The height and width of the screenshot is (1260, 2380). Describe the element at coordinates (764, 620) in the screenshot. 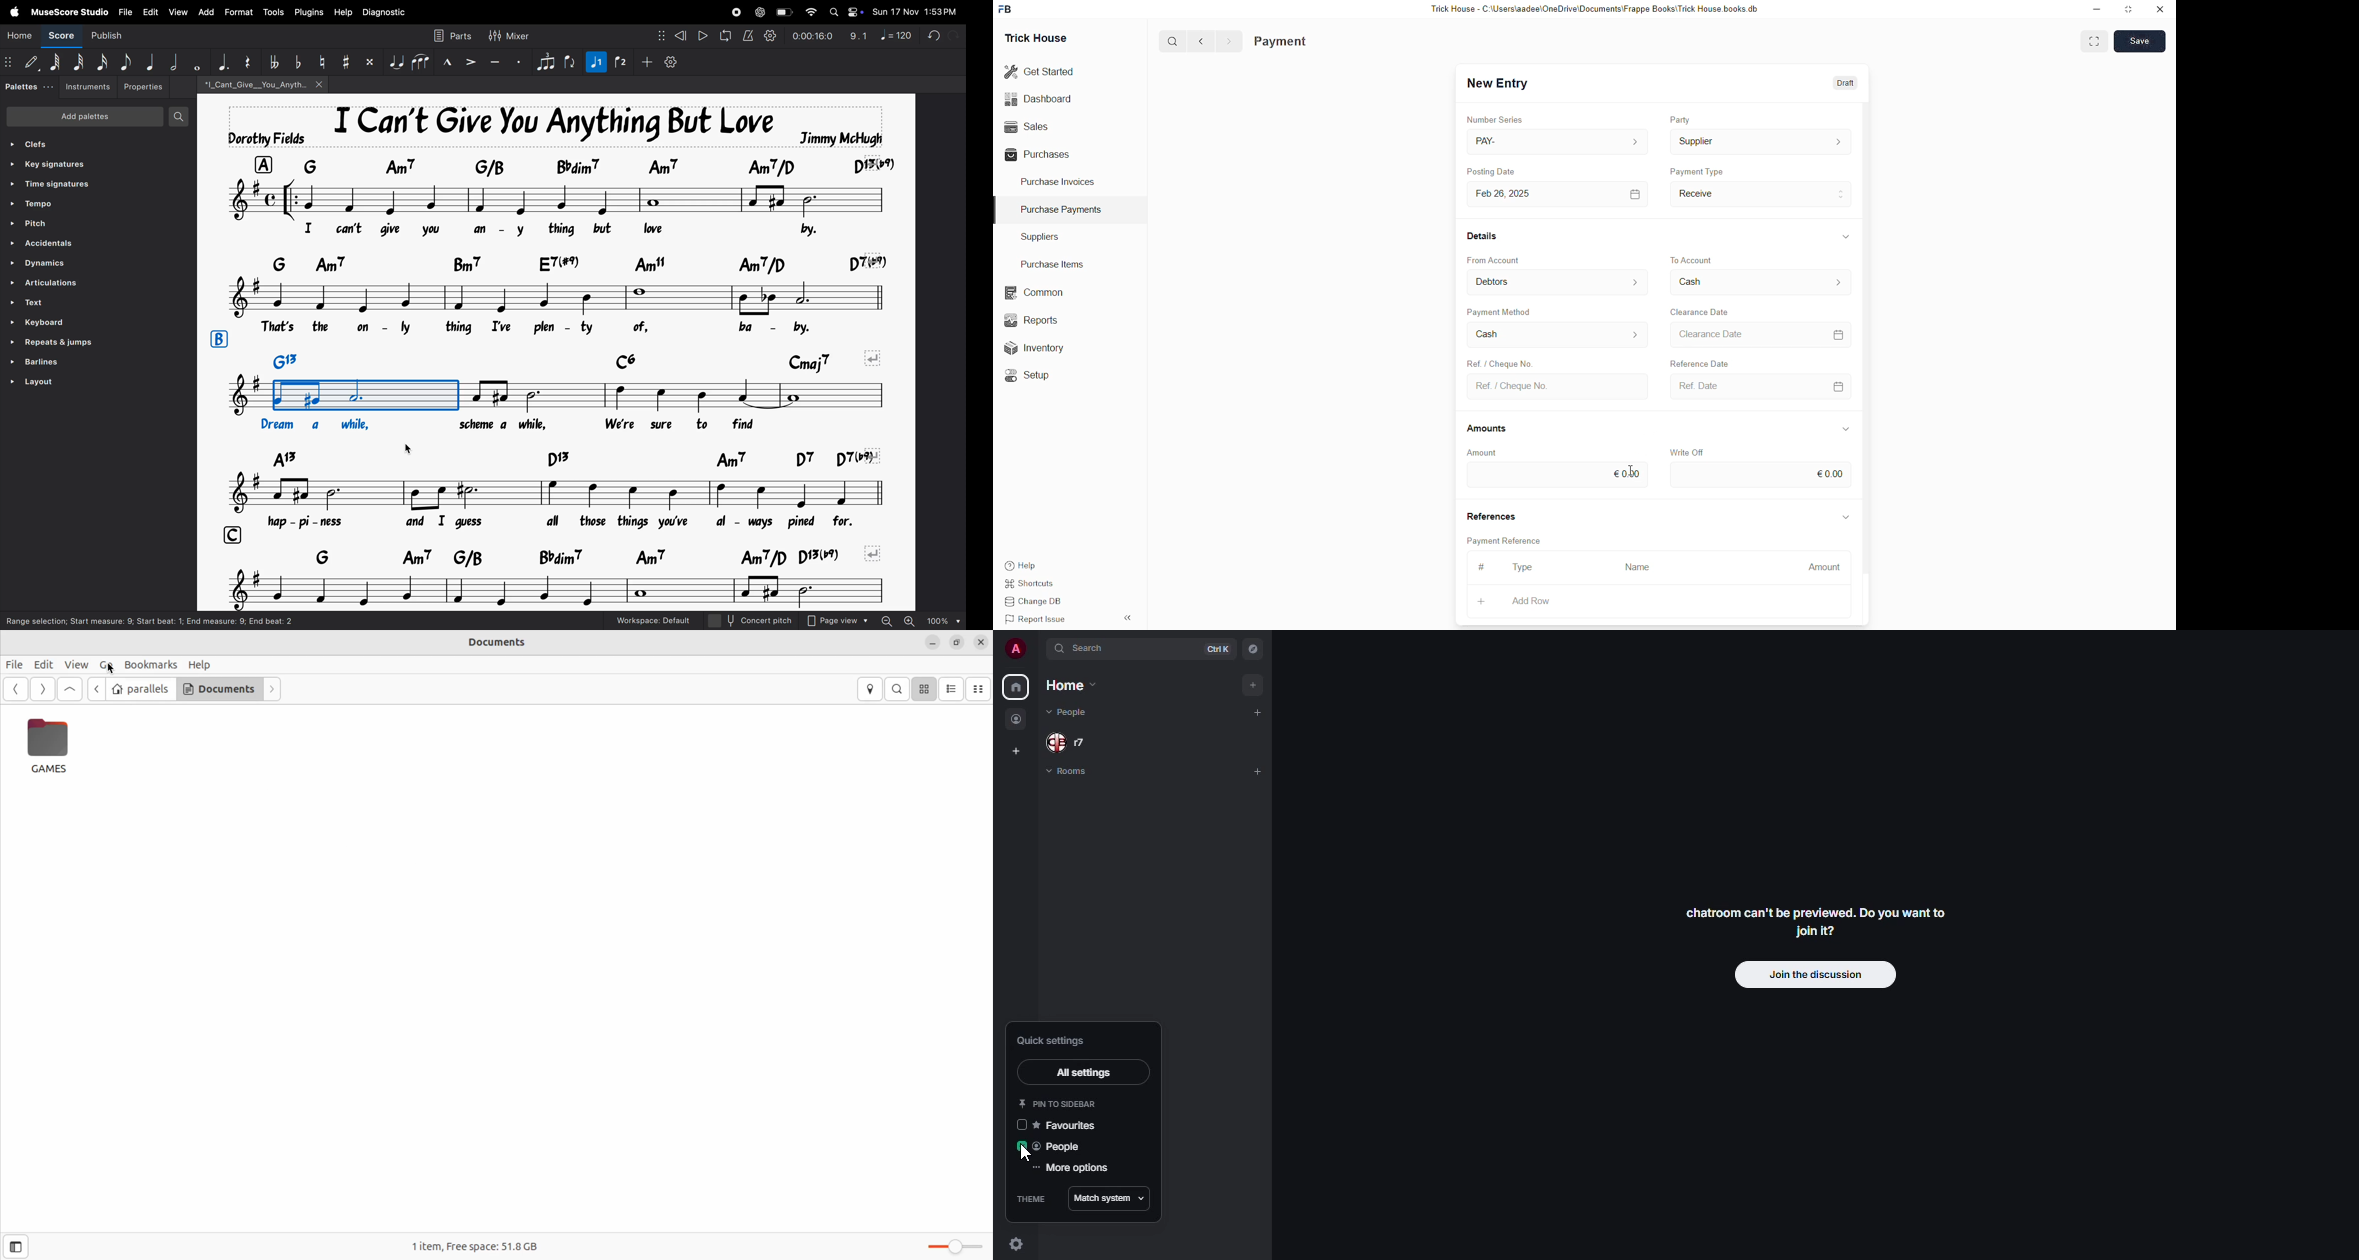

I see `concept pitch` at that location.